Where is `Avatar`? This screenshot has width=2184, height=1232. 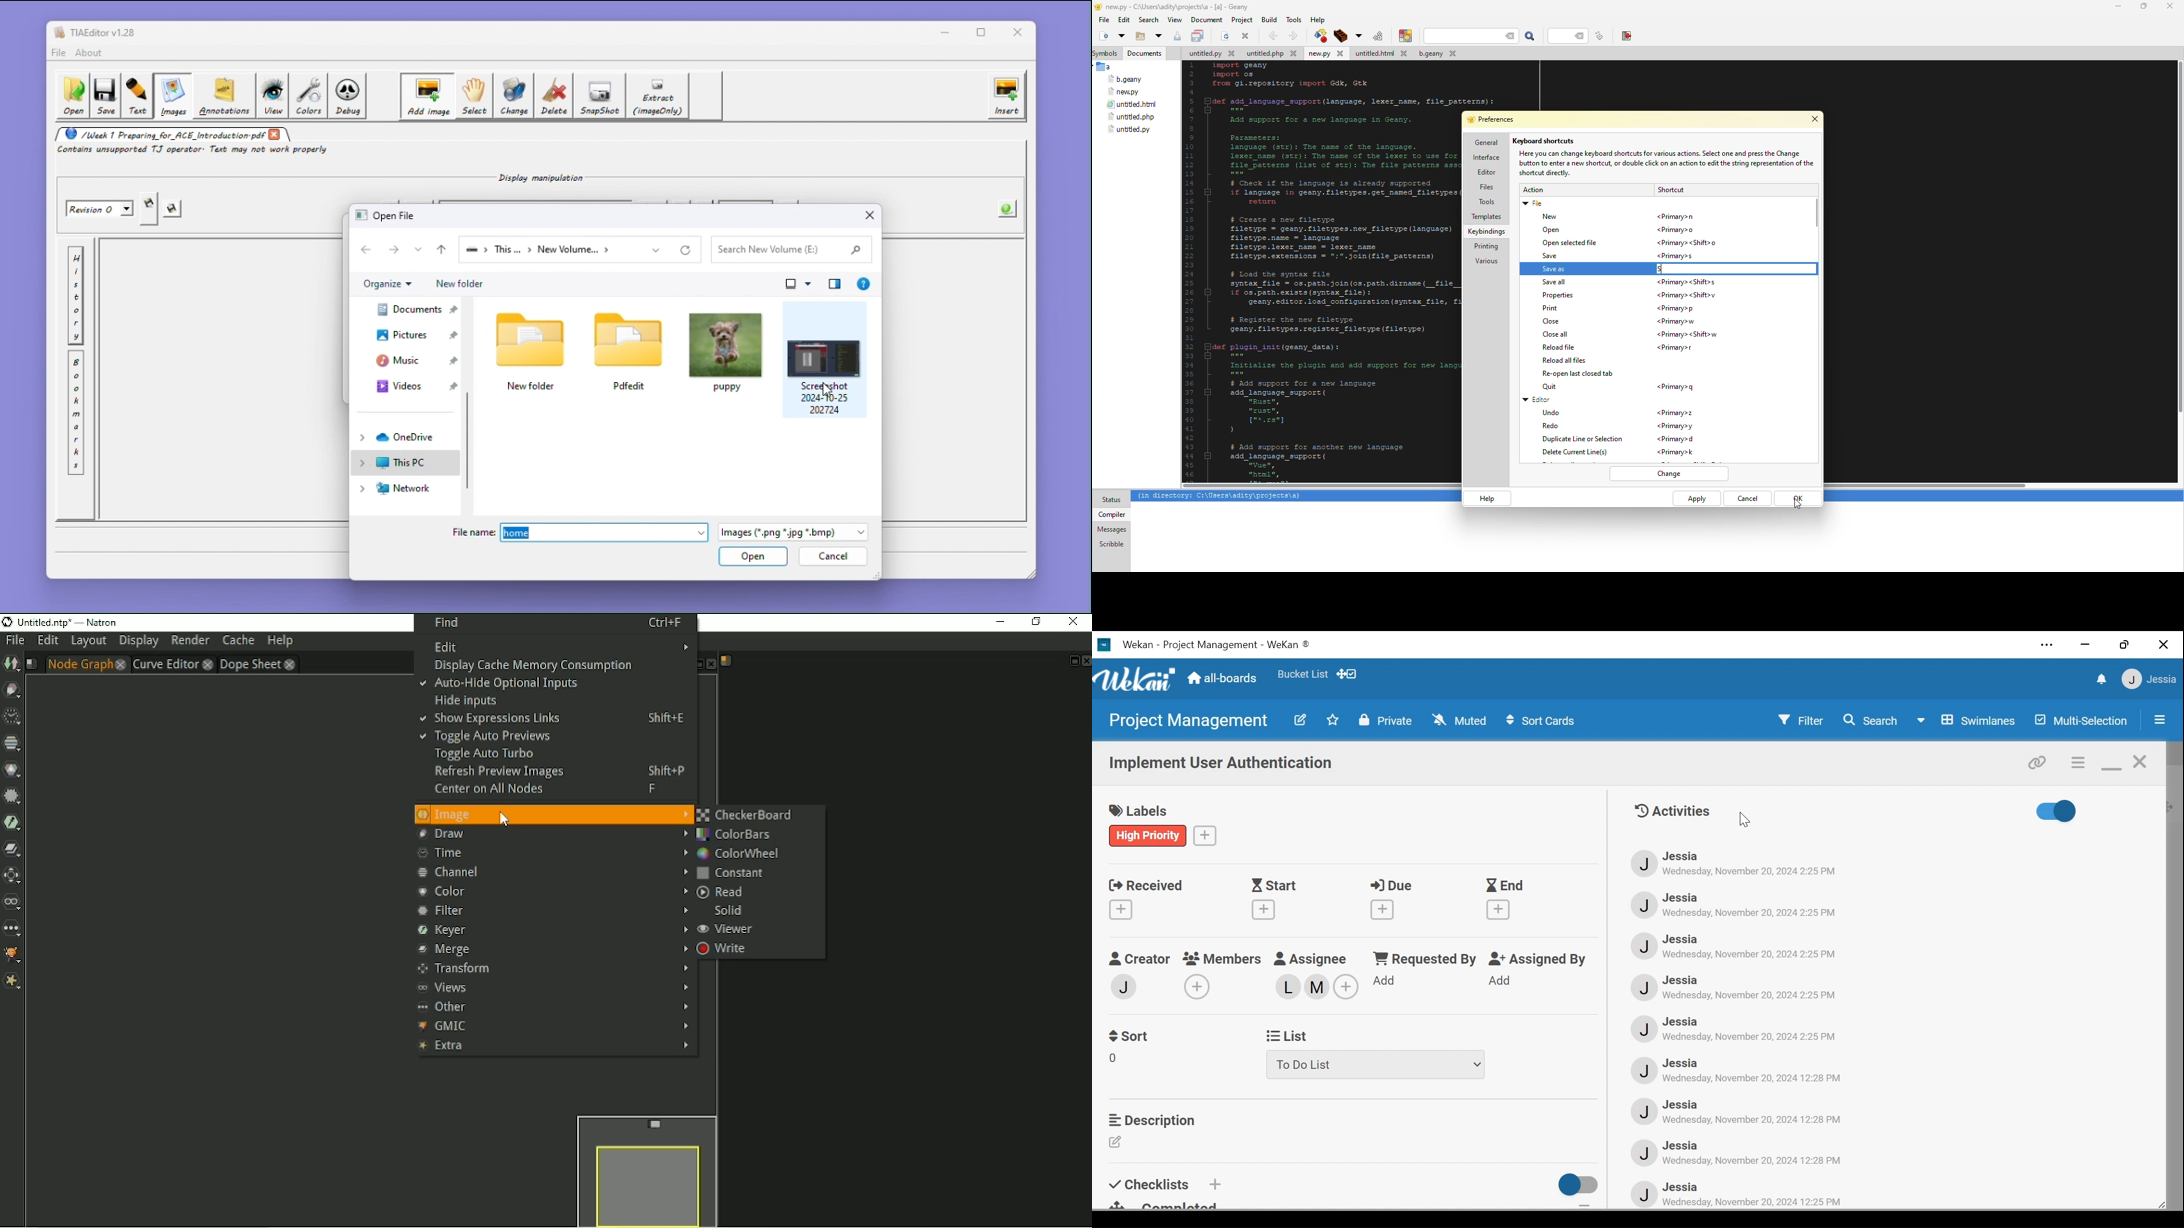 Avatar is located at coordinates (1644, 1152).